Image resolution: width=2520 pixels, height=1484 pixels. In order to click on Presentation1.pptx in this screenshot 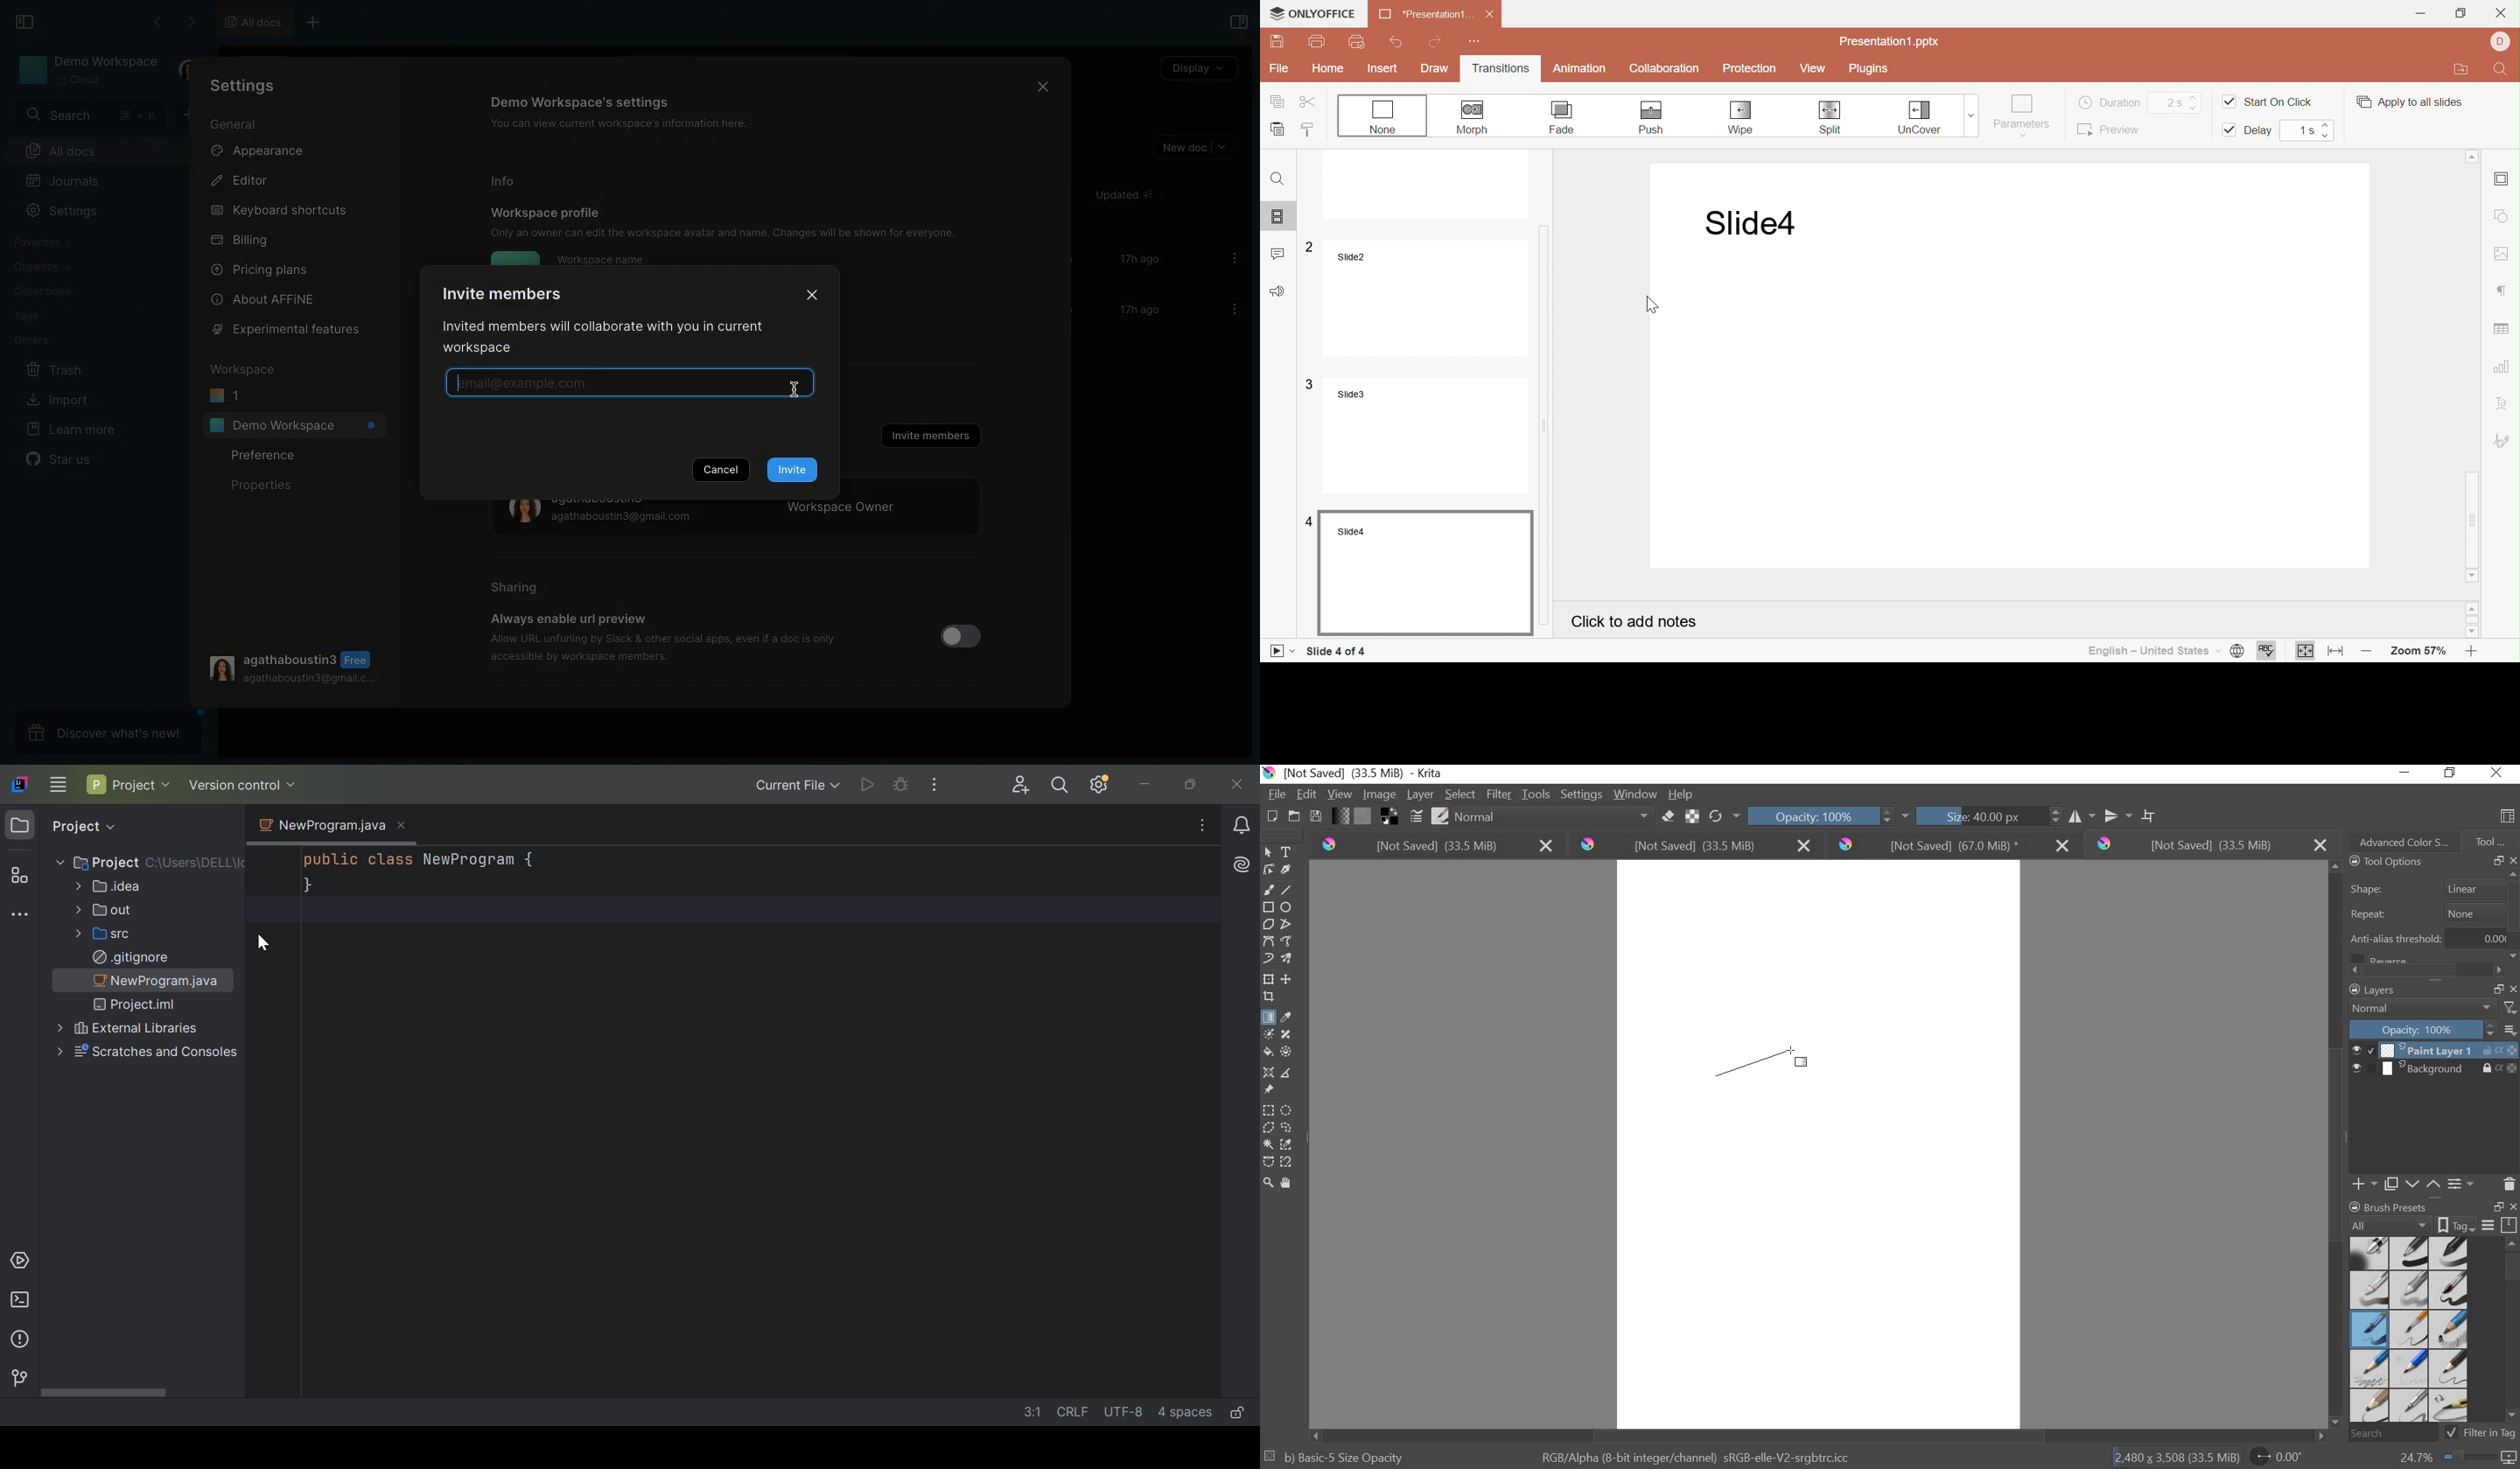, I will do `click(1891, 43)`.